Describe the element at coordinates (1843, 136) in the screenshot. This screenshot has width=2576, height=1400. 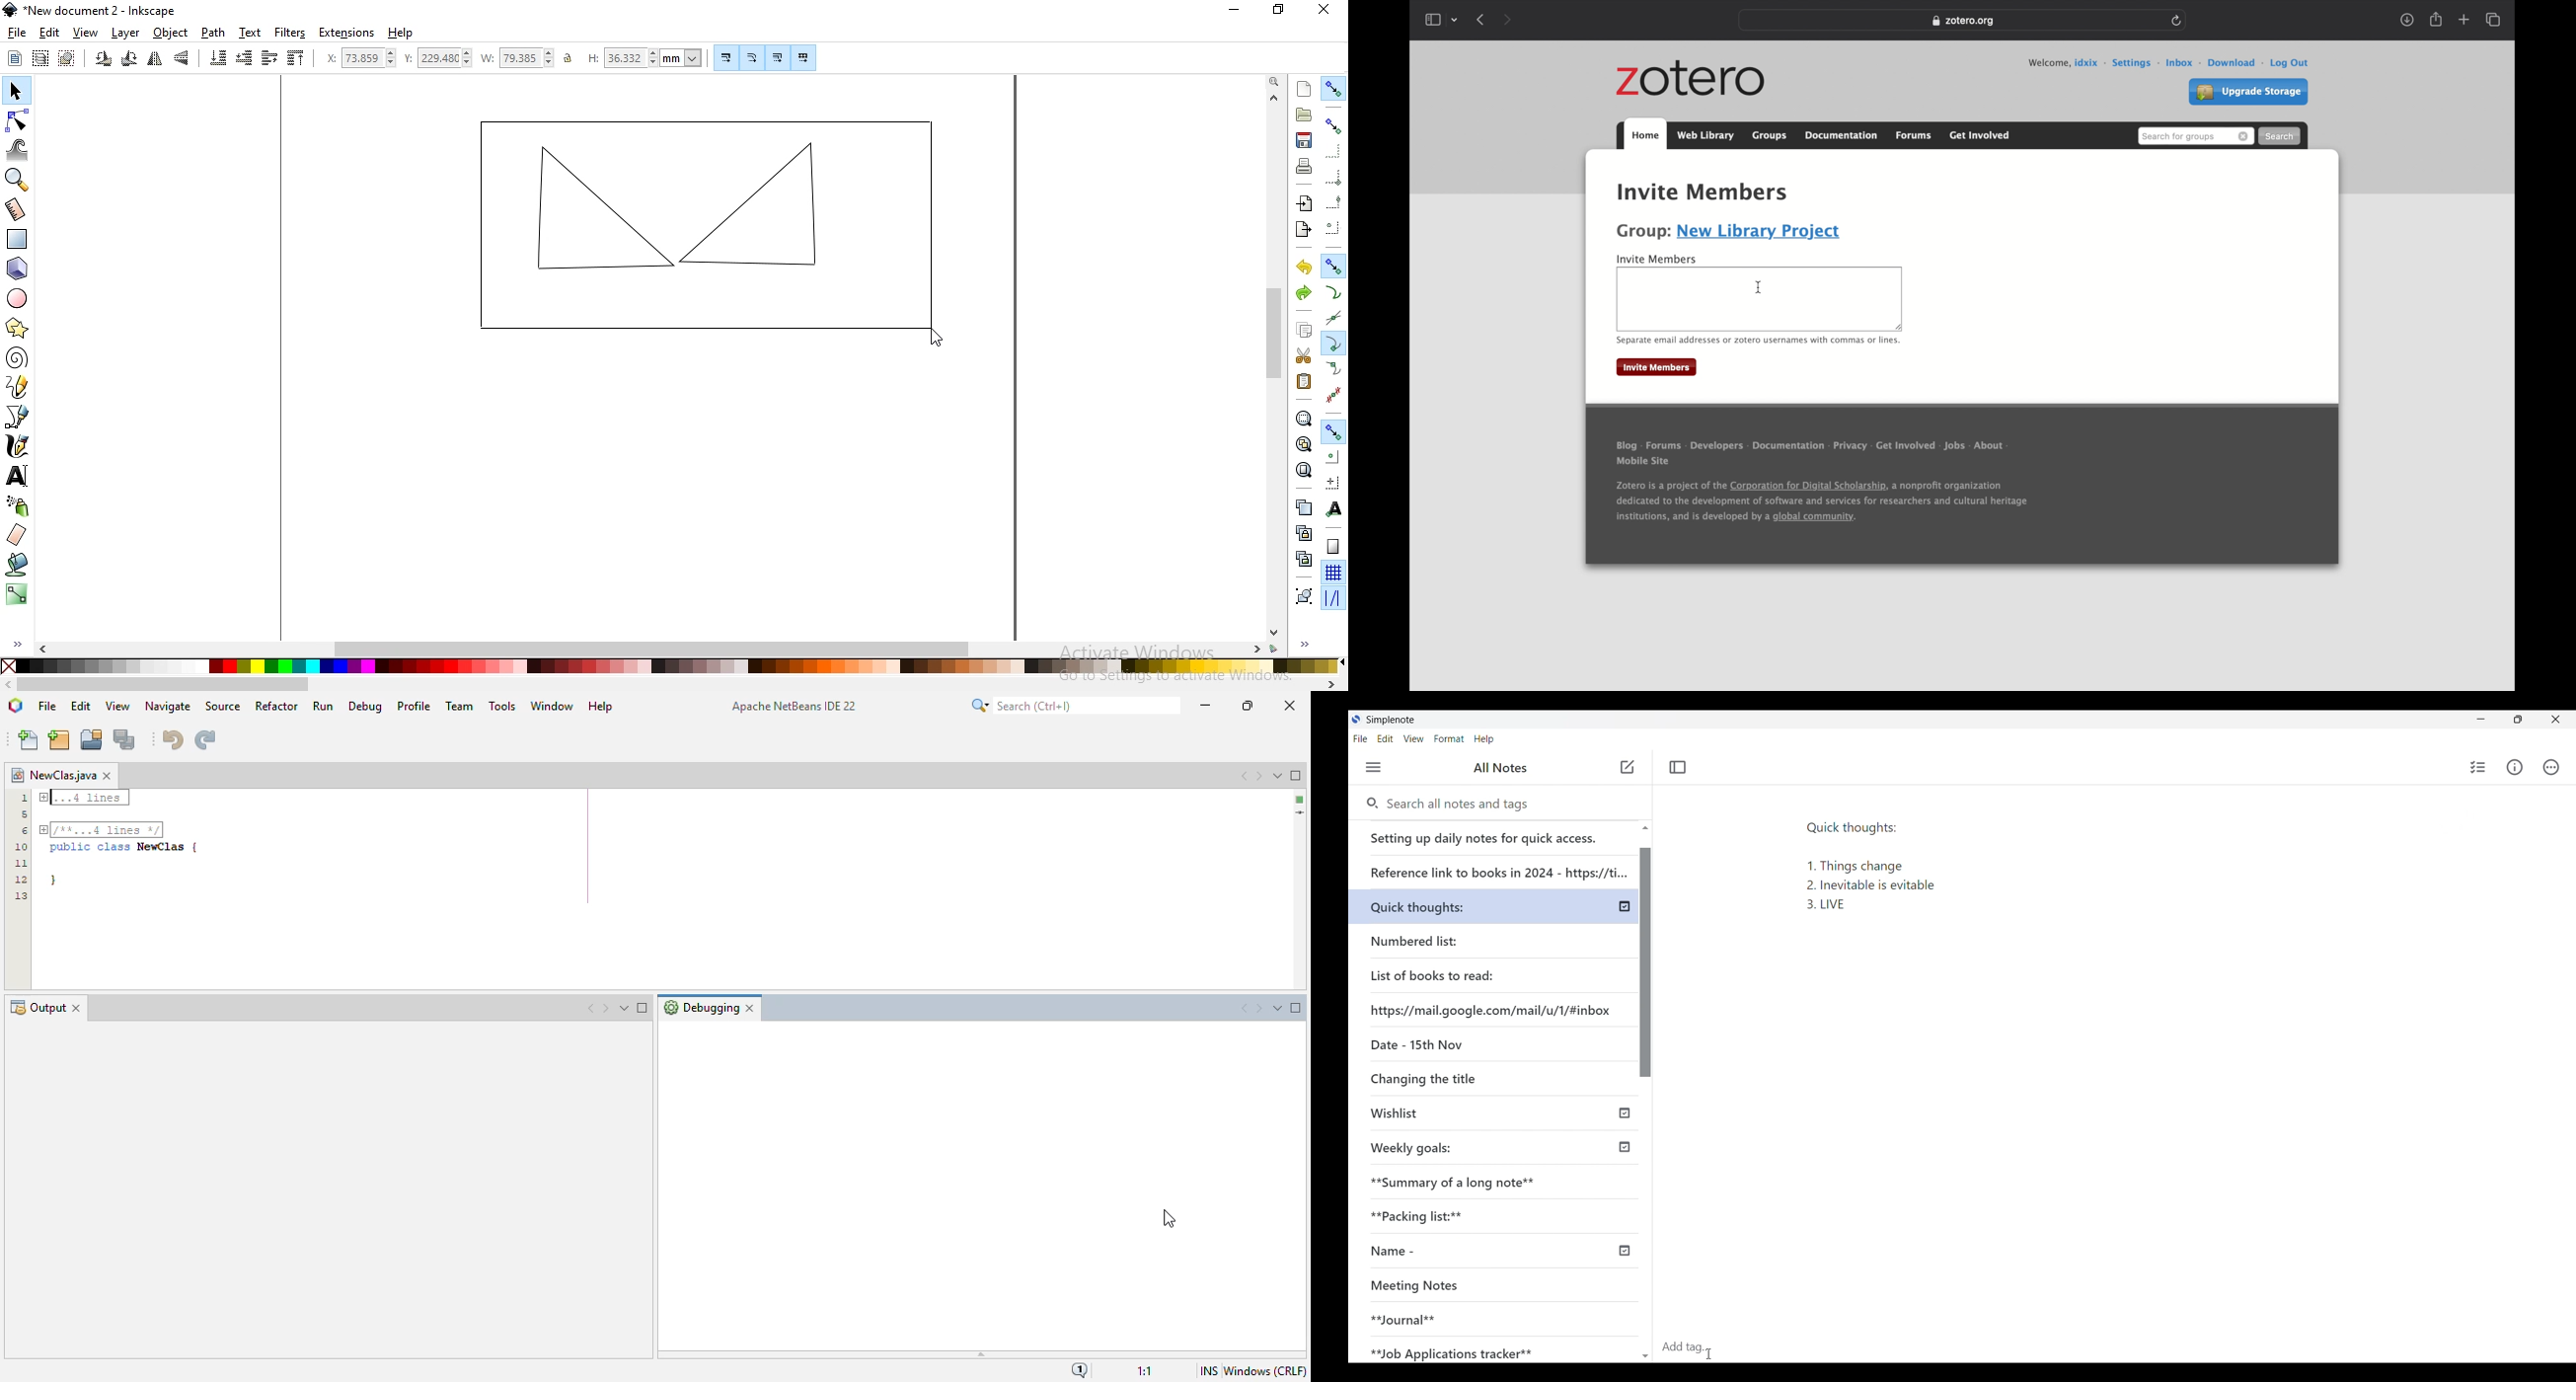
I see `documentation` at that location.